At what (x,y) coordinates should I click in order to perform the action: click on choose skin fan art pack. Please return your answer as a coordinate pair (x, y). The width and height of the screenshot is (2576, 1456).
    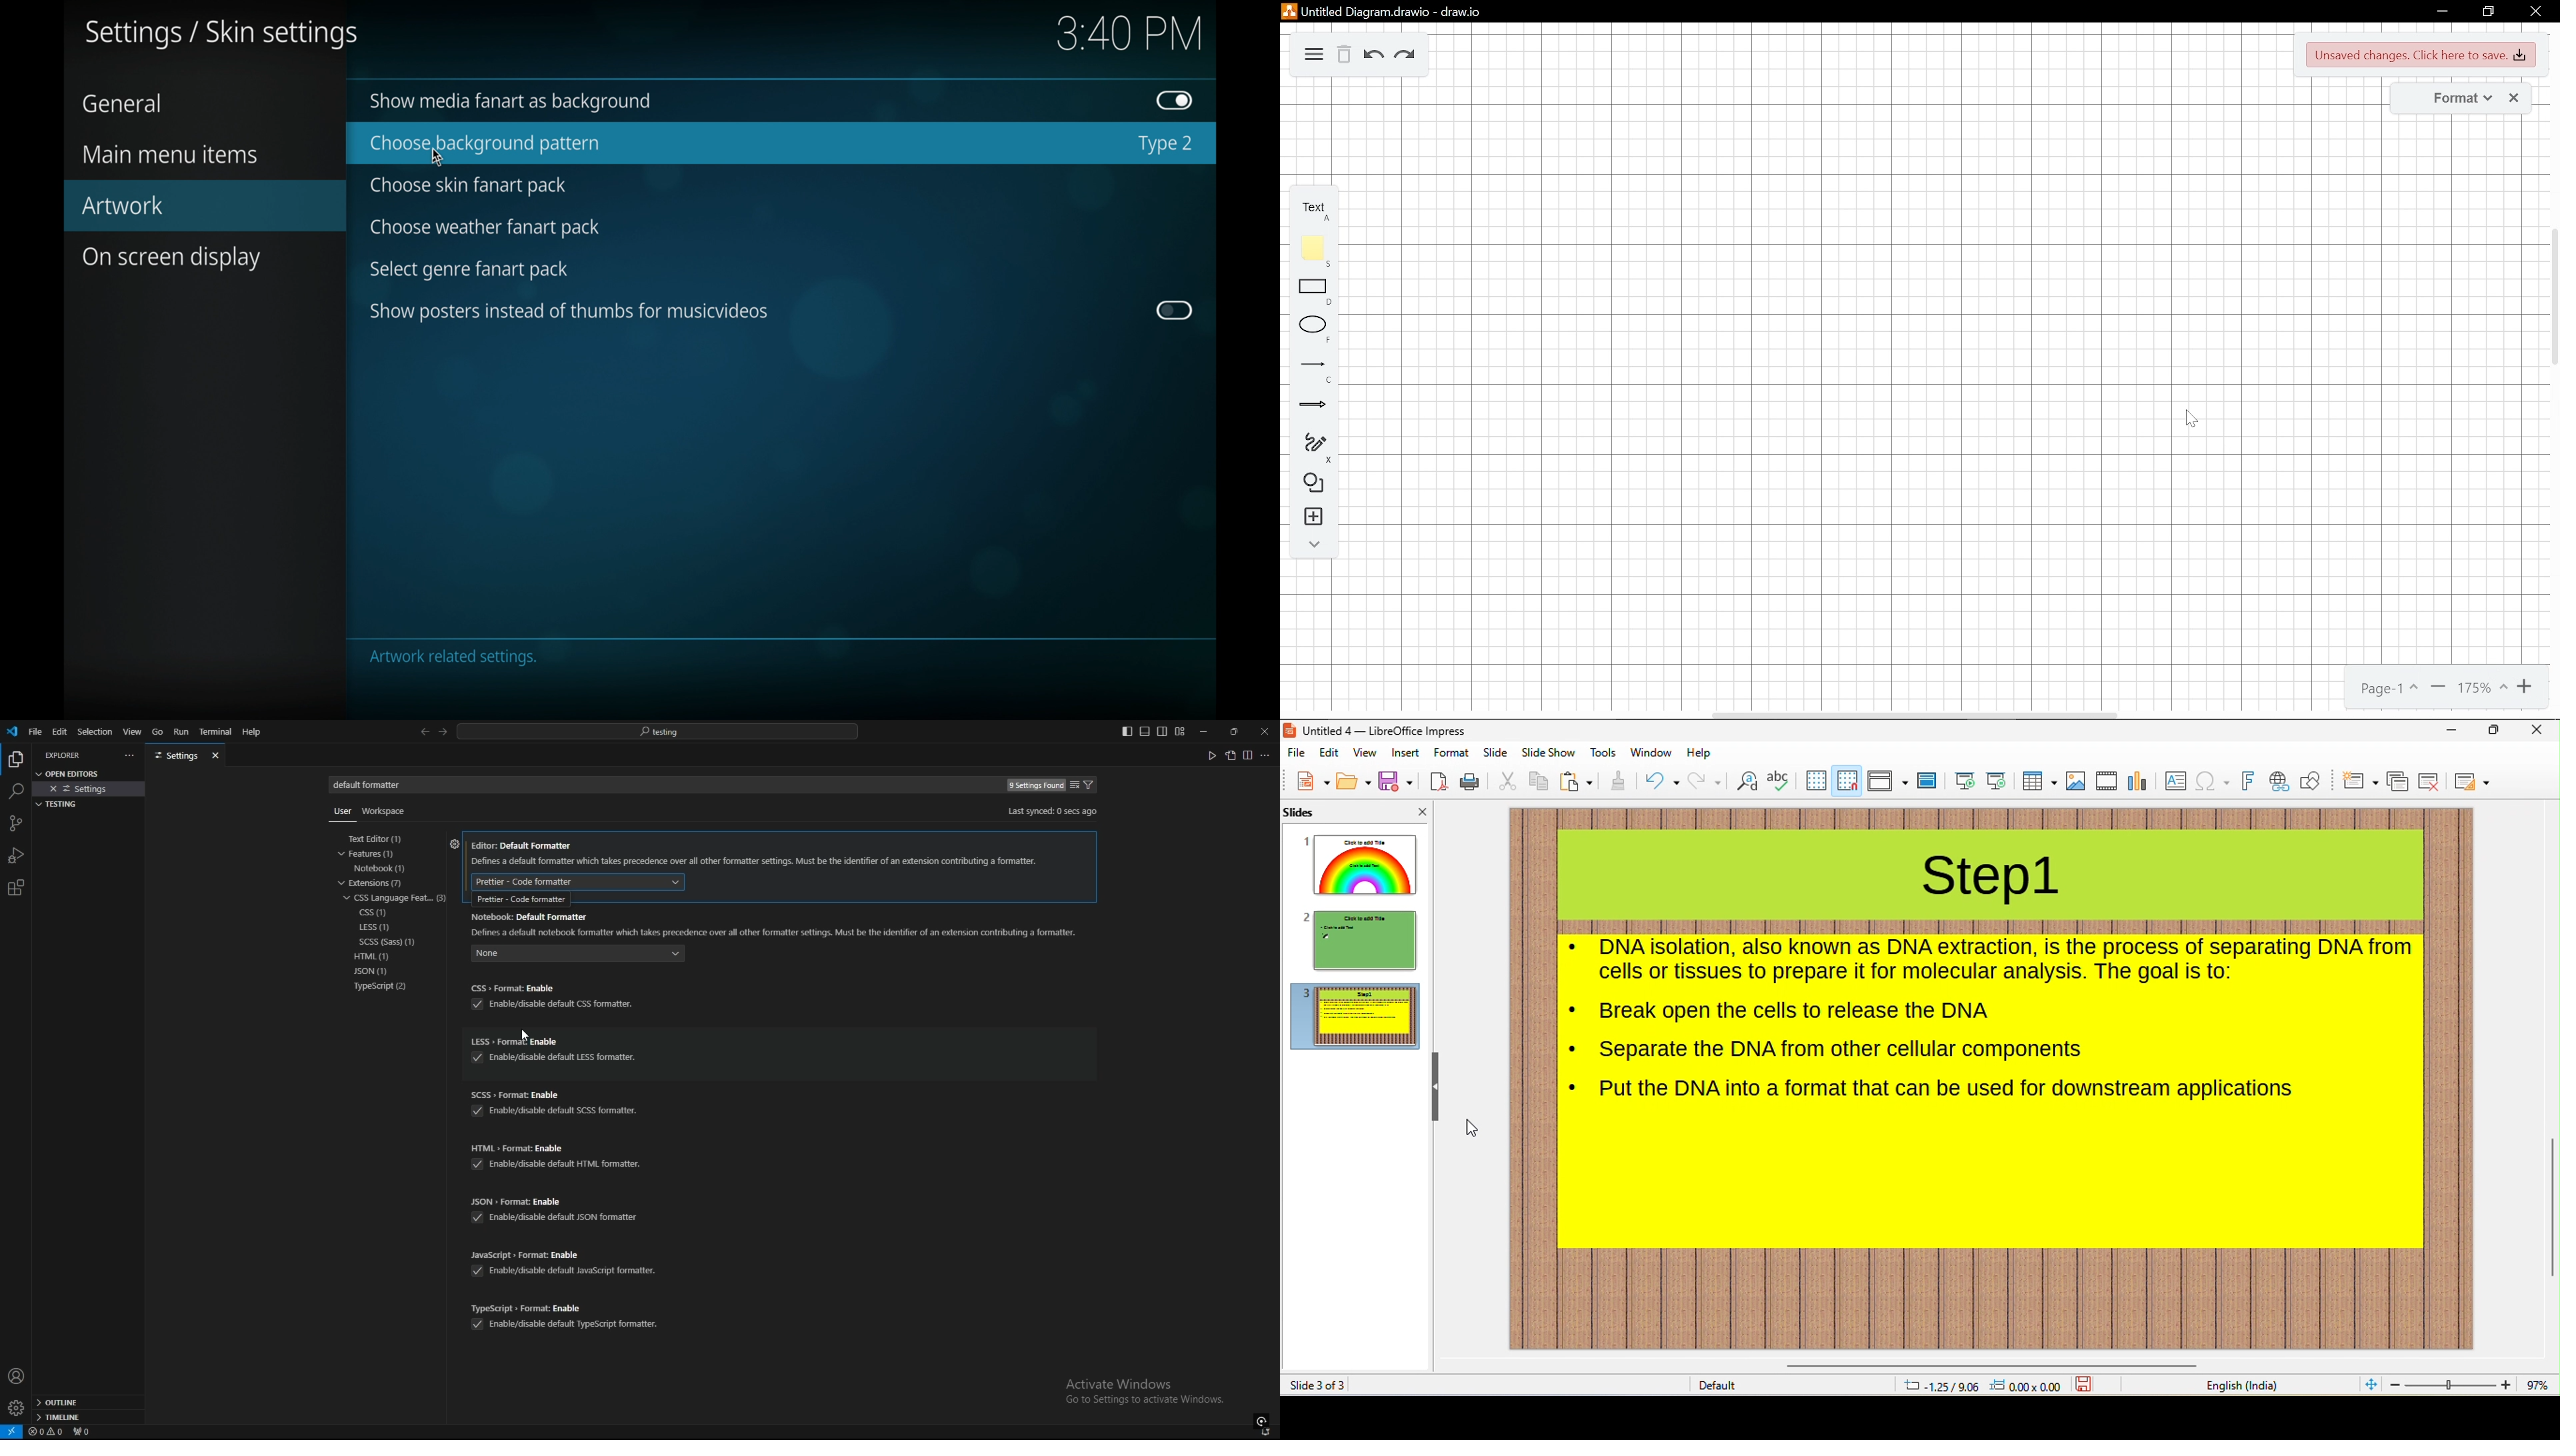
    Looking at the image, I should click on (473, 185).